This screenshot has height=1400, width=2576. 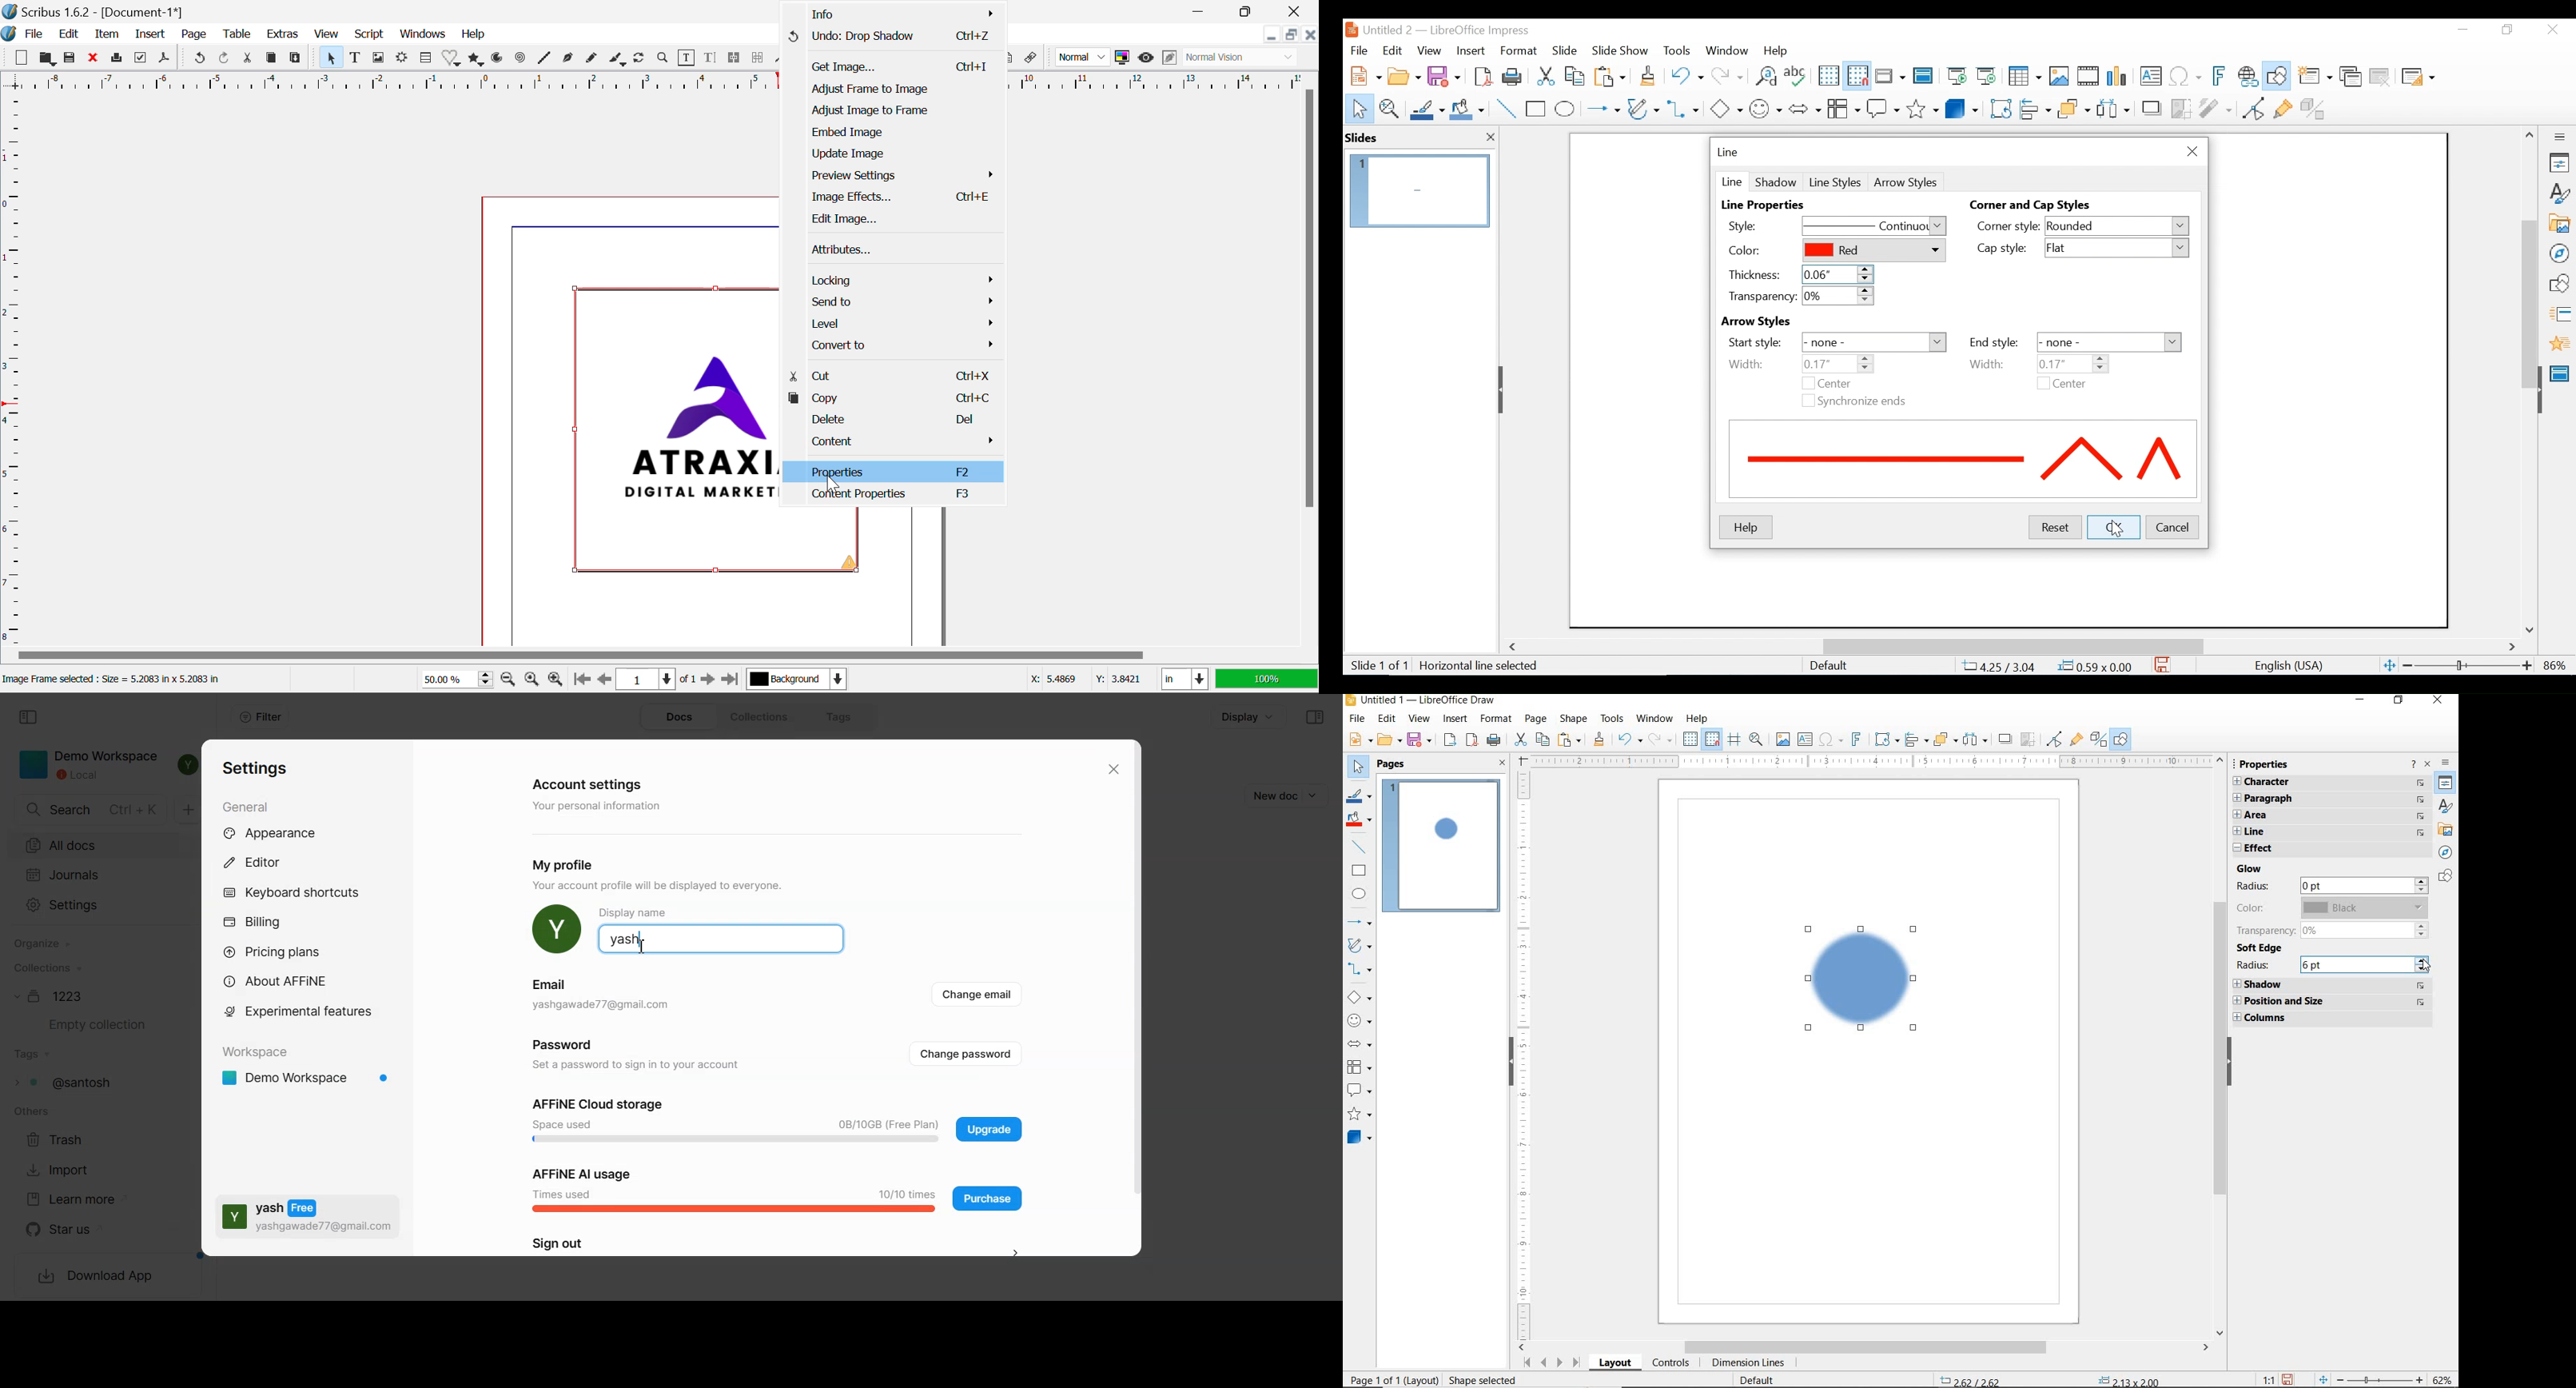 What do you see at coordinates (2462, 30) in the screenshot?
I see `Minimize` at bounding box center [2462, 30].